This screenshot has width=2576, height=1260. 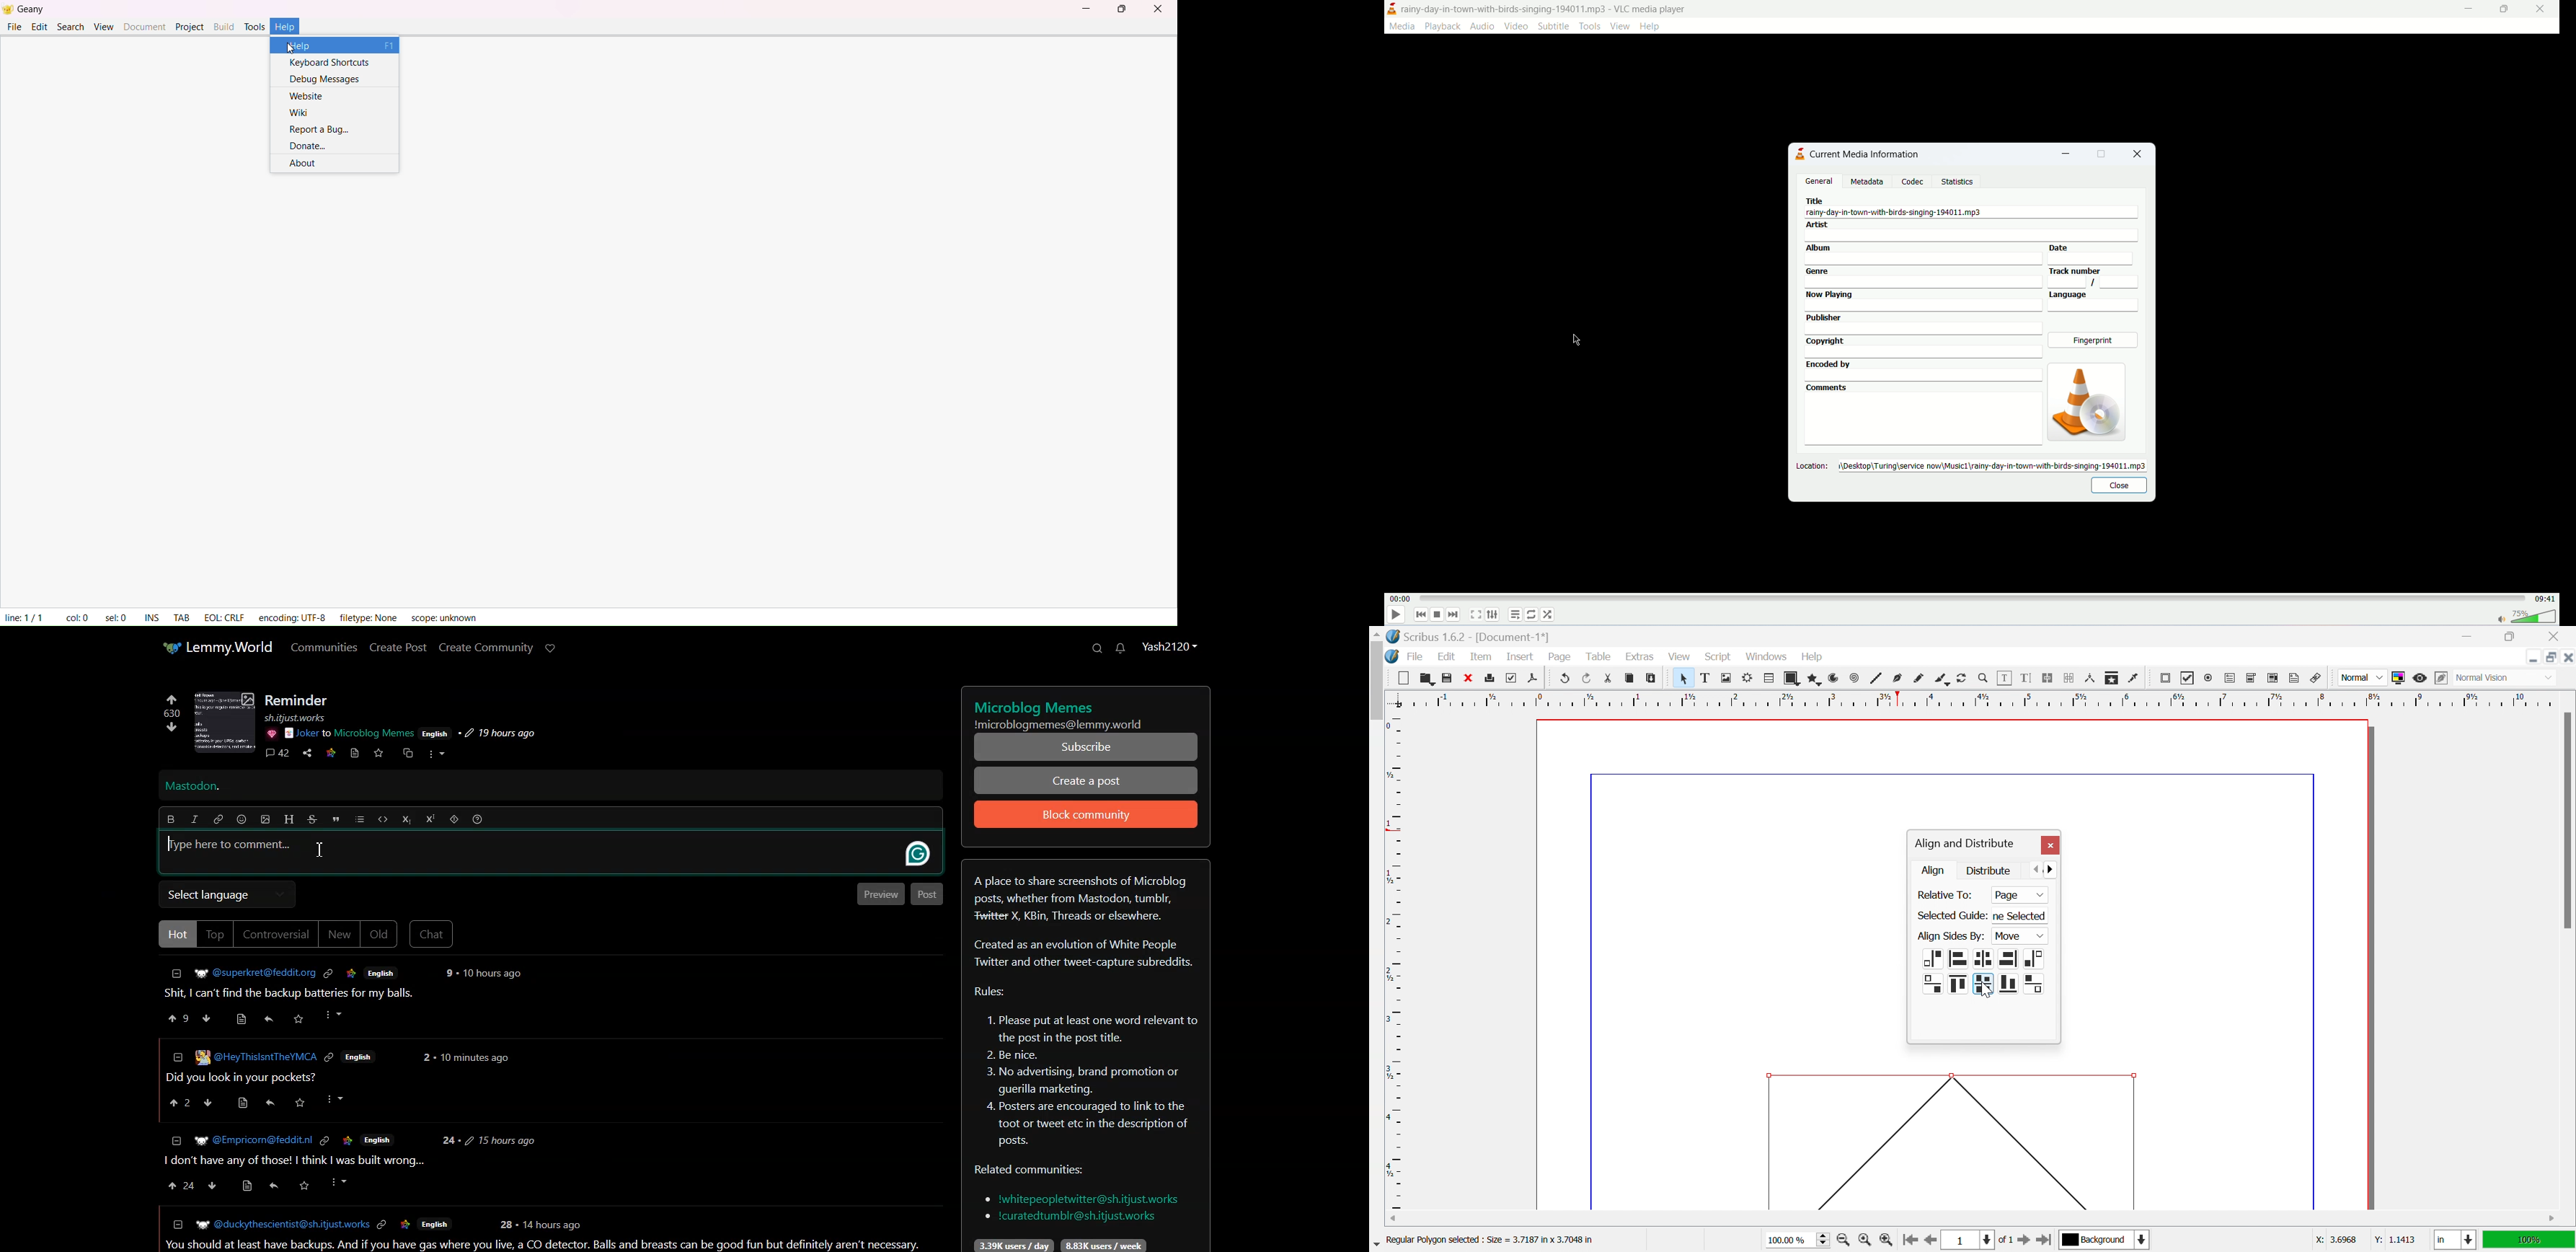 What do you see at coordinates (1973, 230) in the screenshot?
I see `artist` at bounding box center [1973, 230].